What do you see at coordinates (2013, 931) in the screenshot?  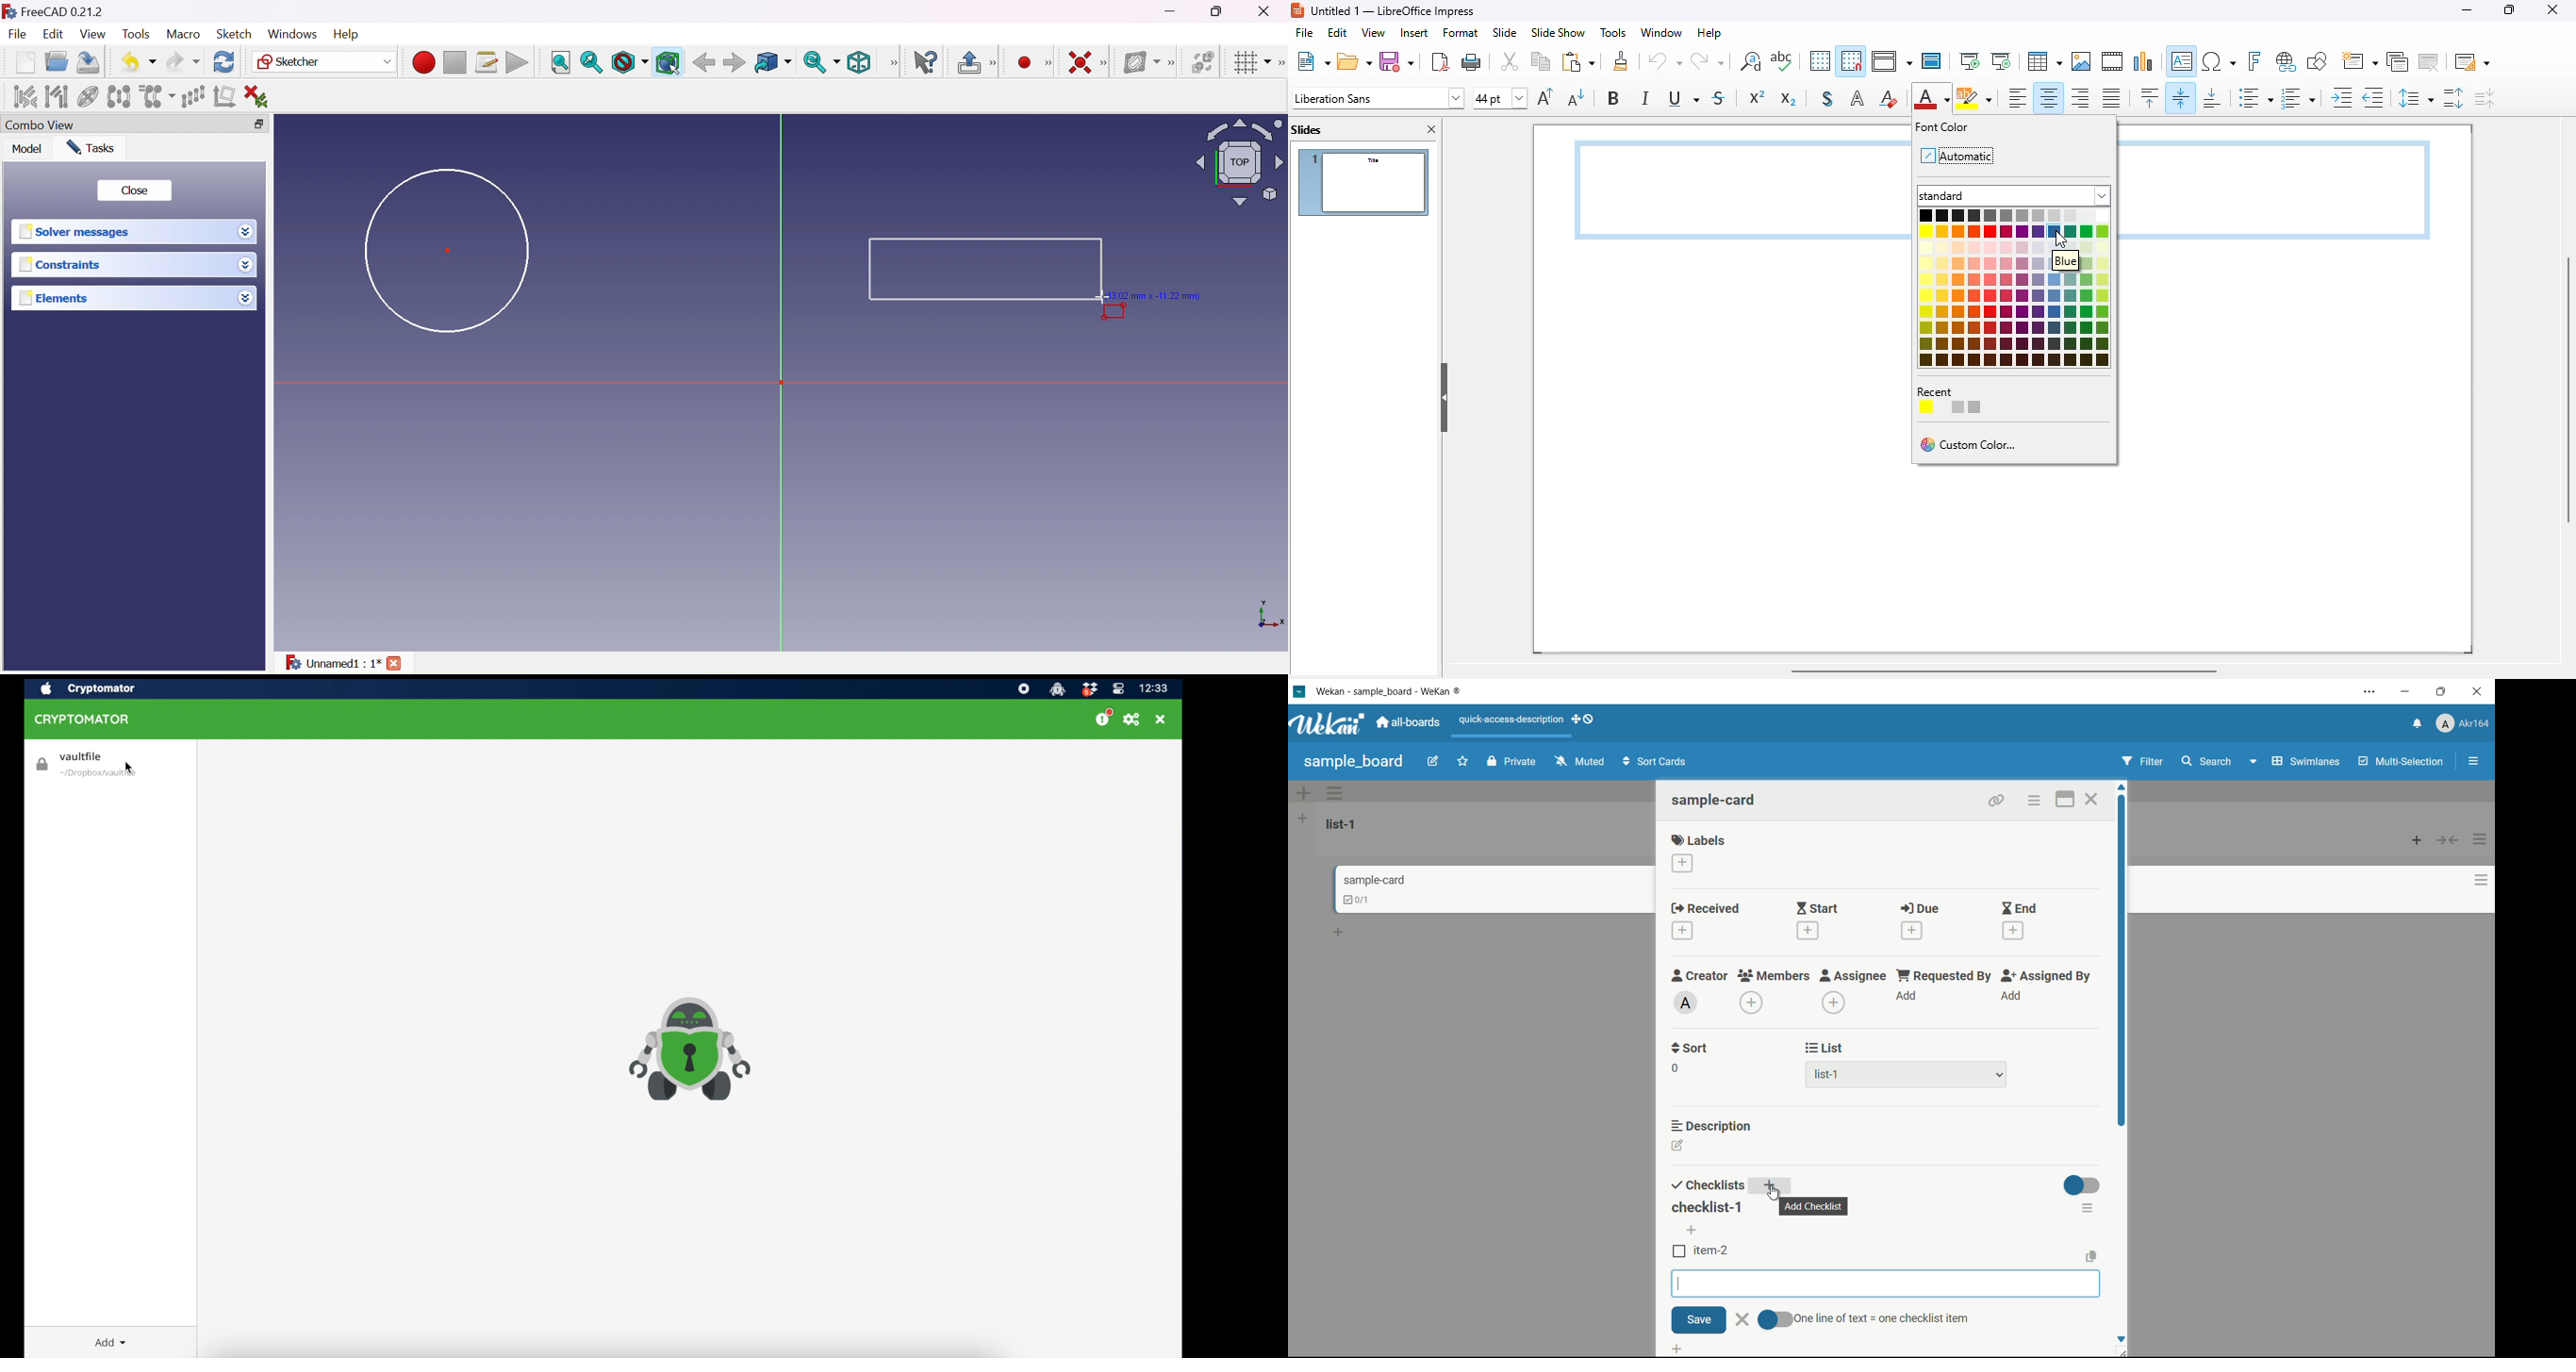 I see `add date` at bounding box center [2013, 931].